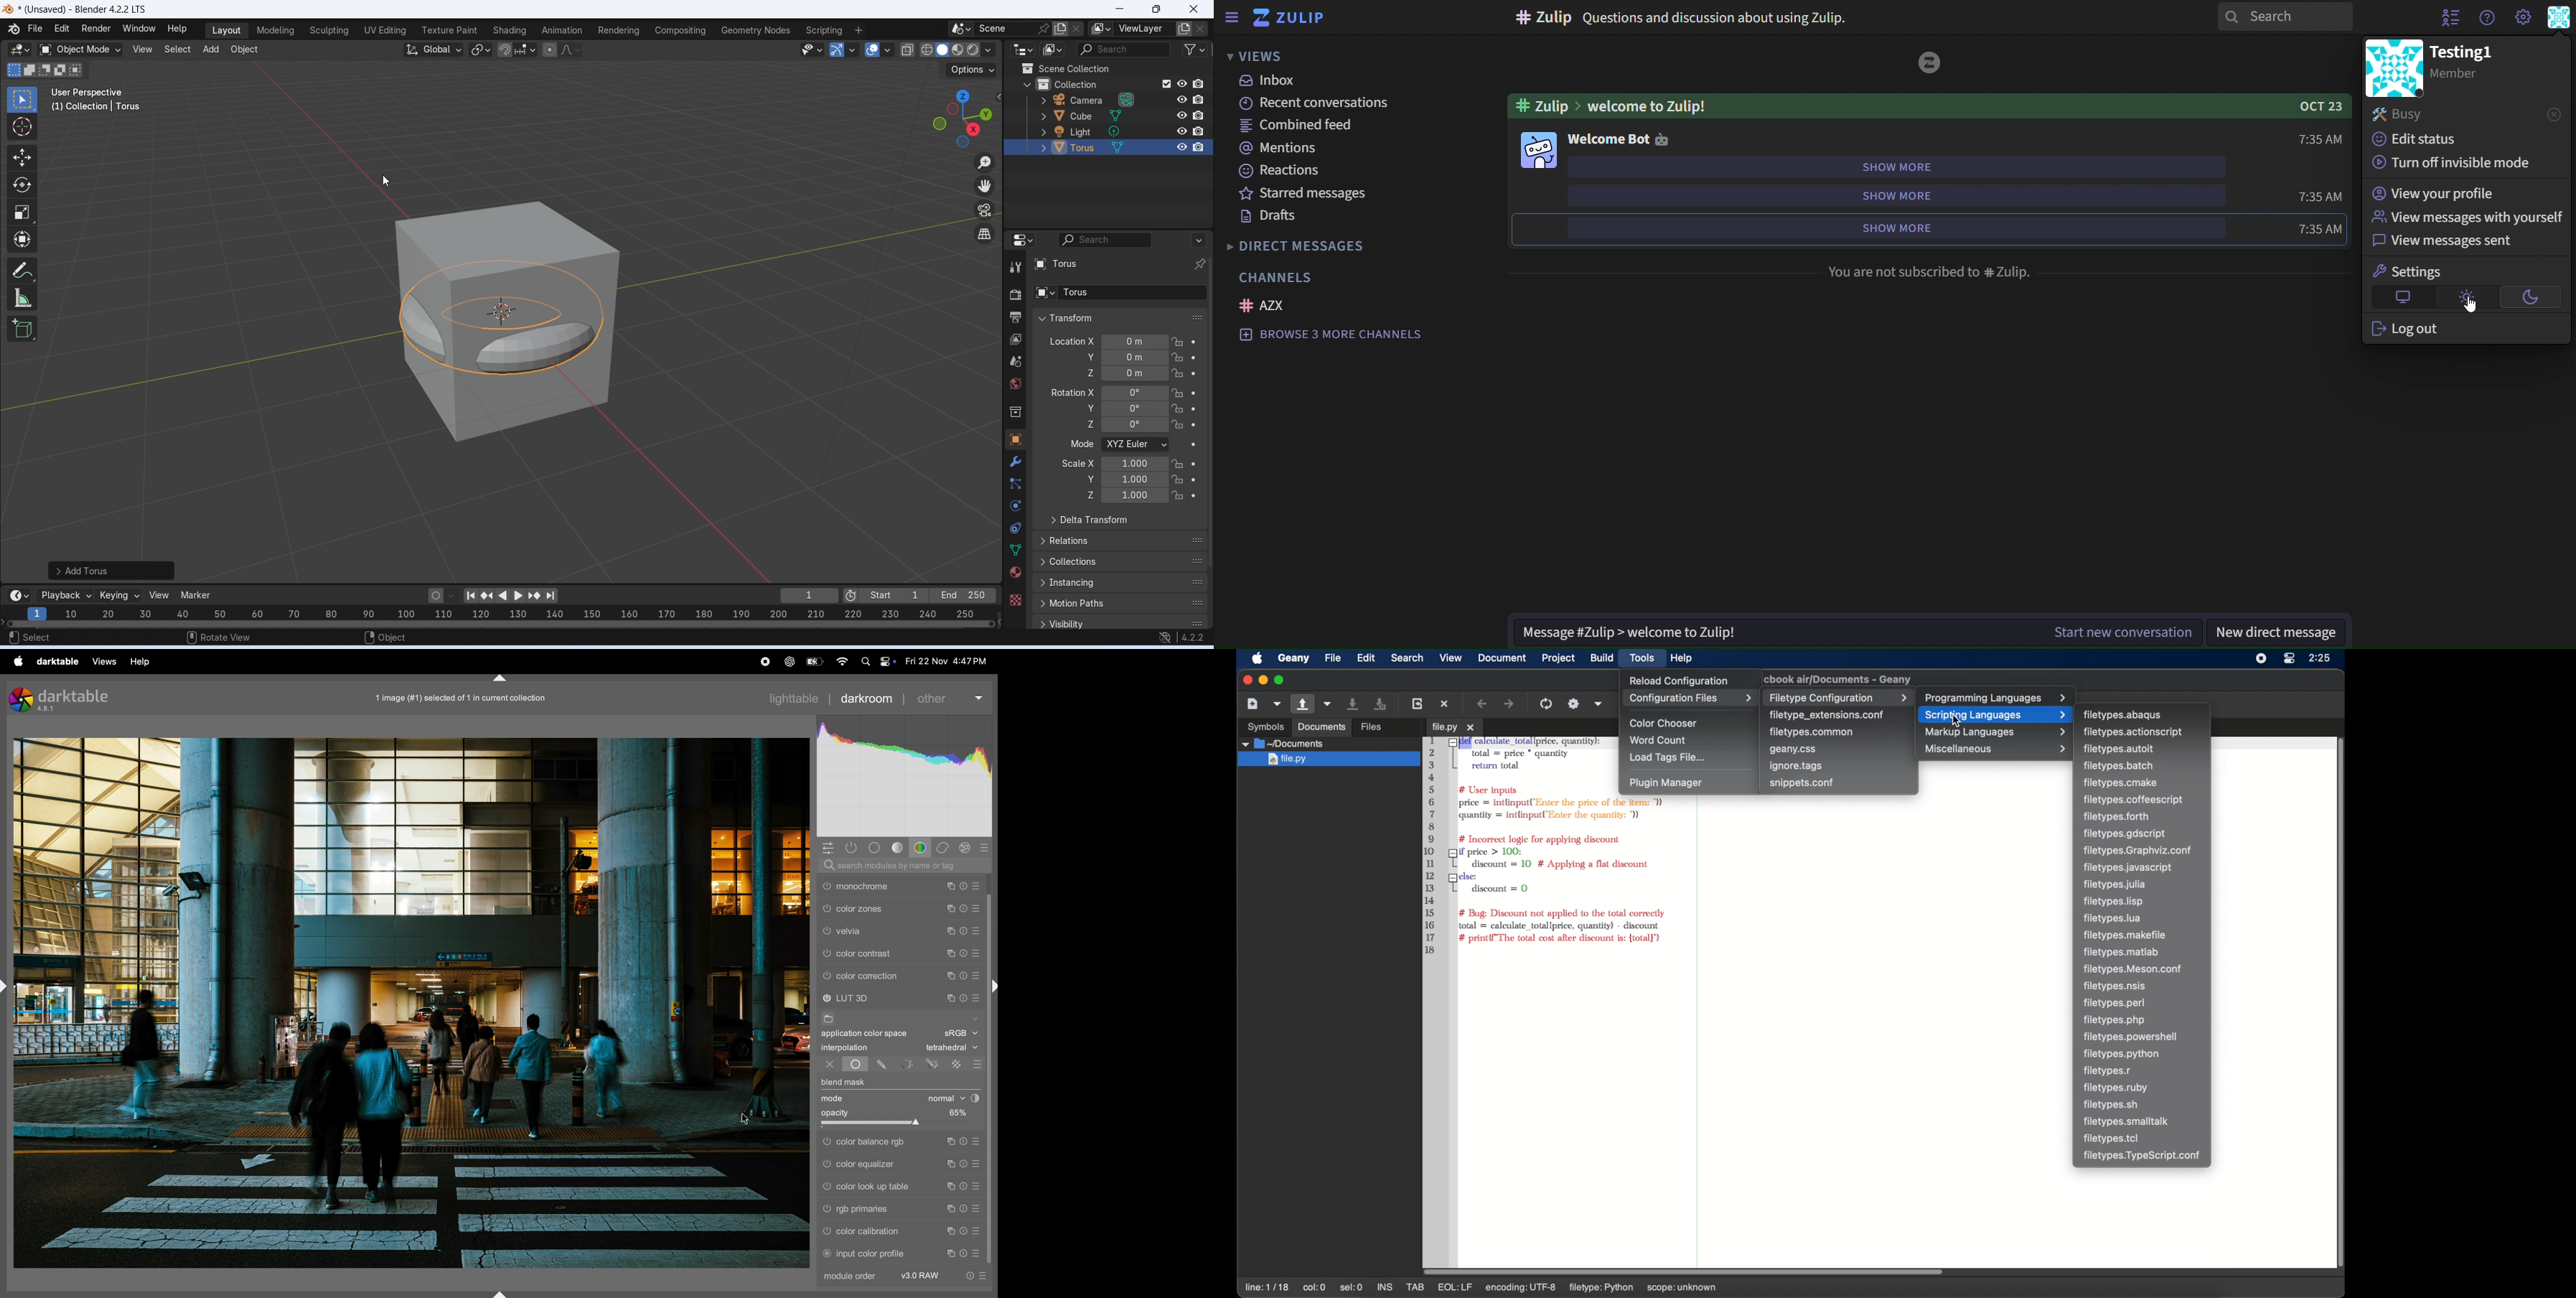 The width and height of the screenshot is (2576, 1316). Describe the element at coordinates (1635, 1287) in the screenshot. I see `filetype: python` at that location.